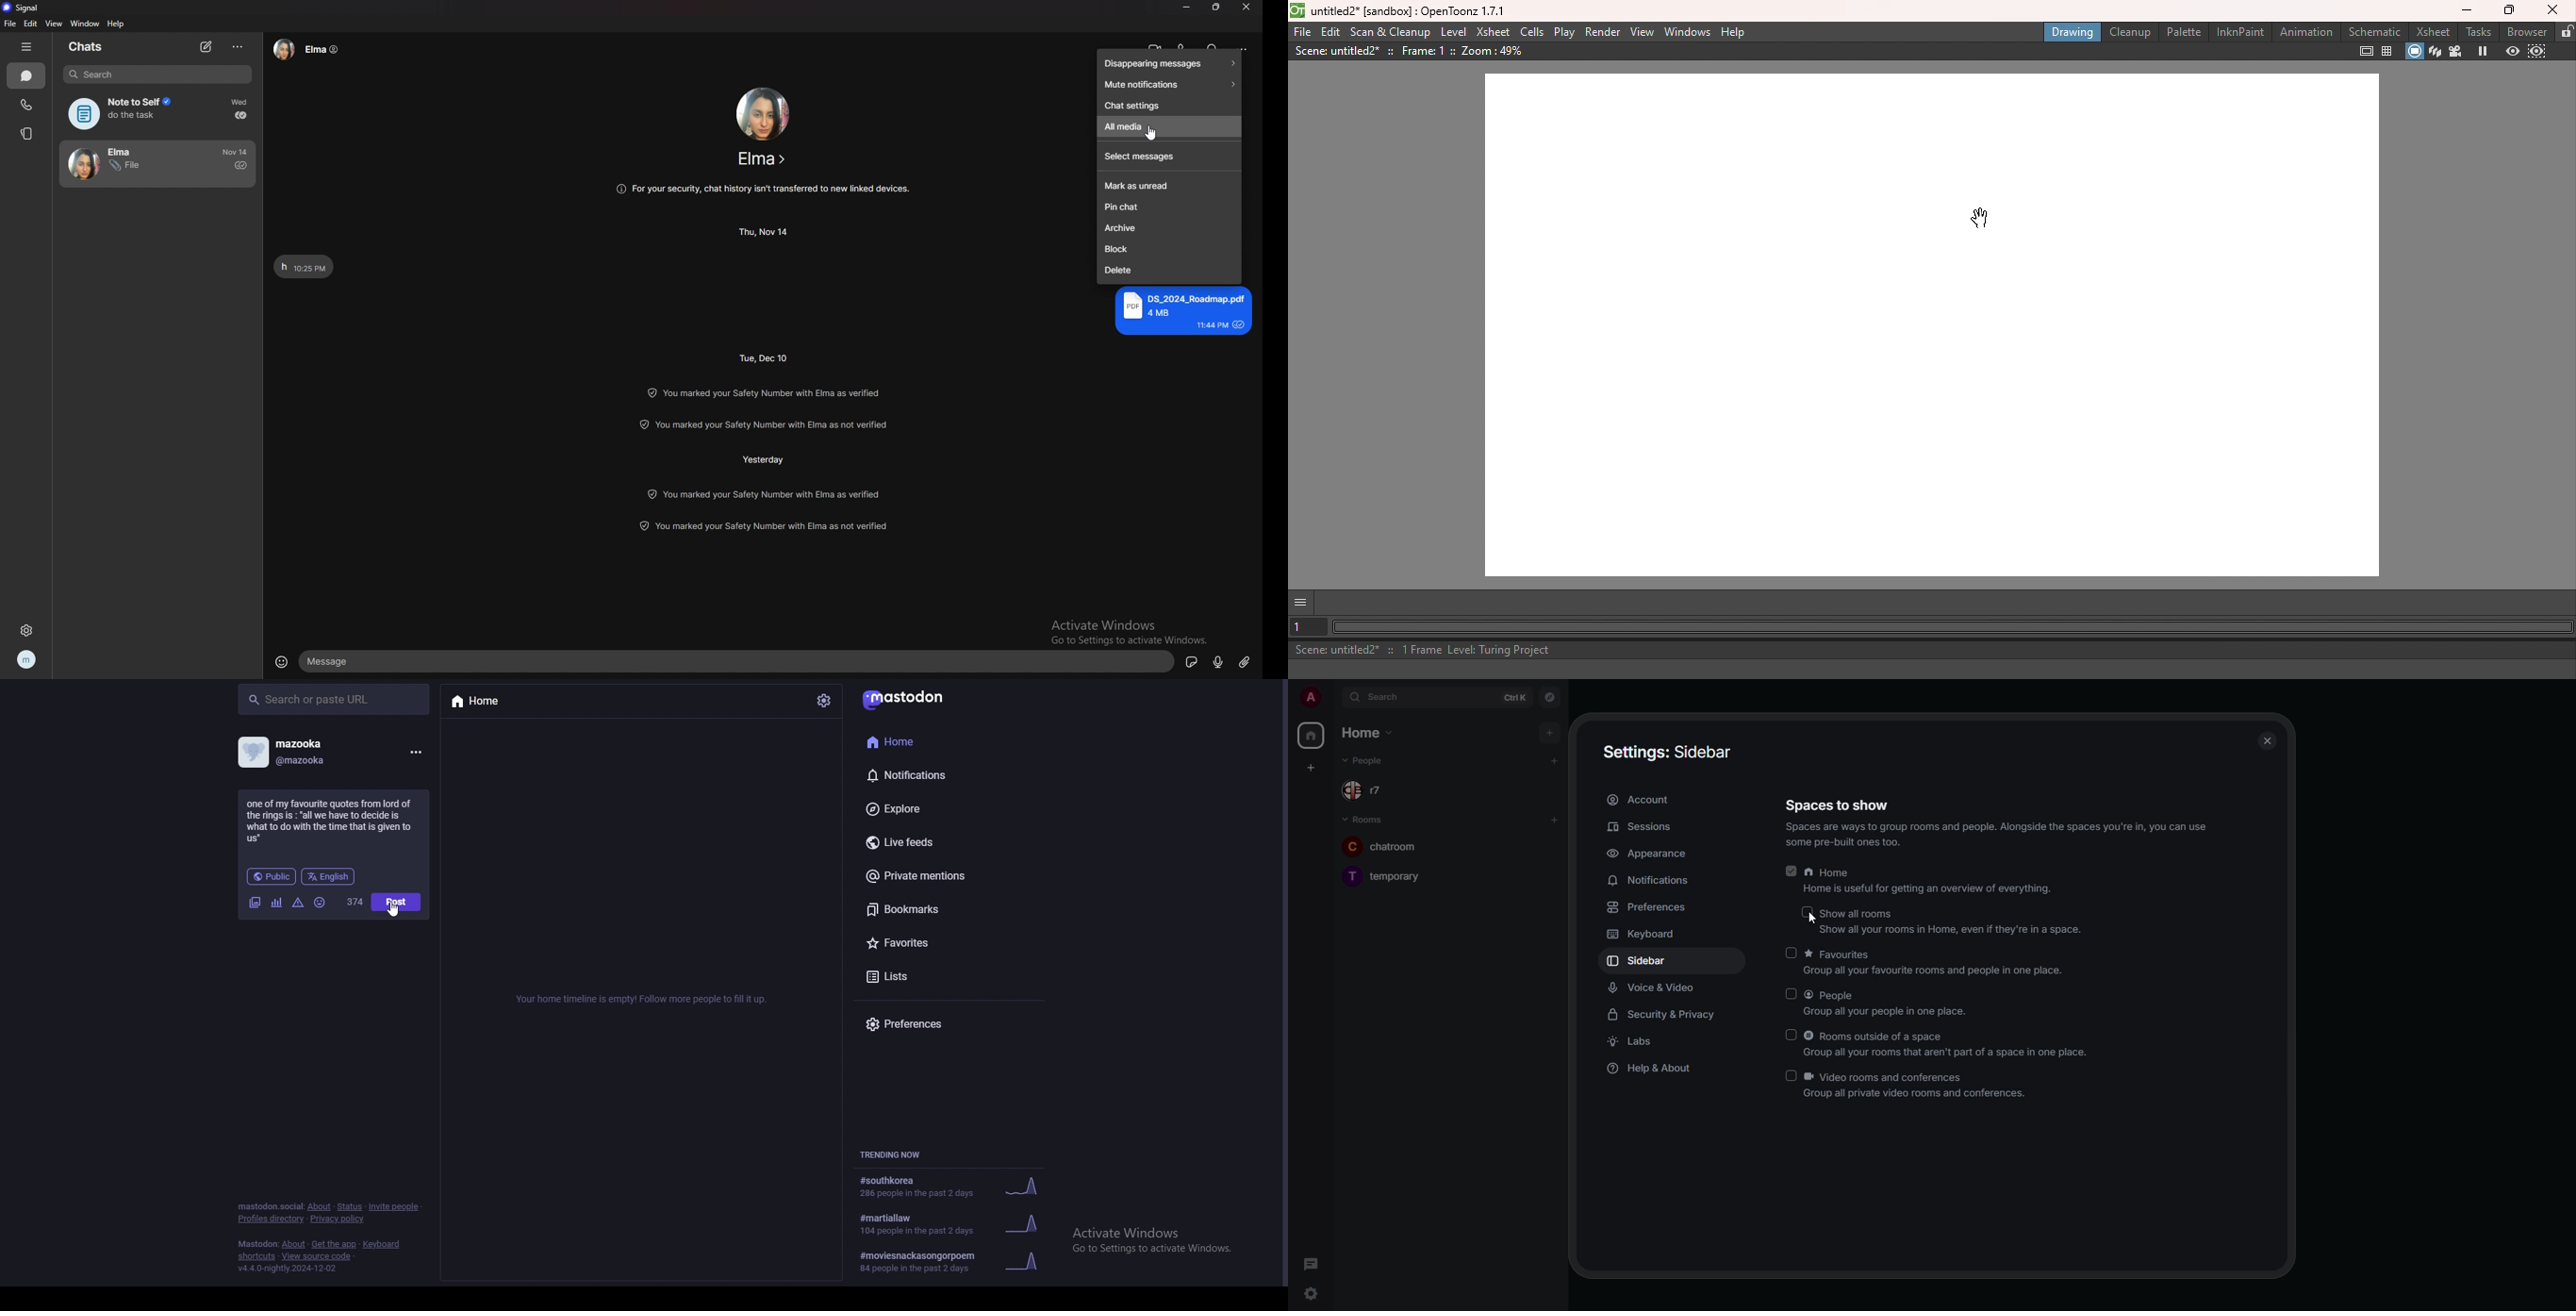 Image resolution: width=2576 pixels, height=1316 pixels. I want to click on attachment, so click(1245, 663).